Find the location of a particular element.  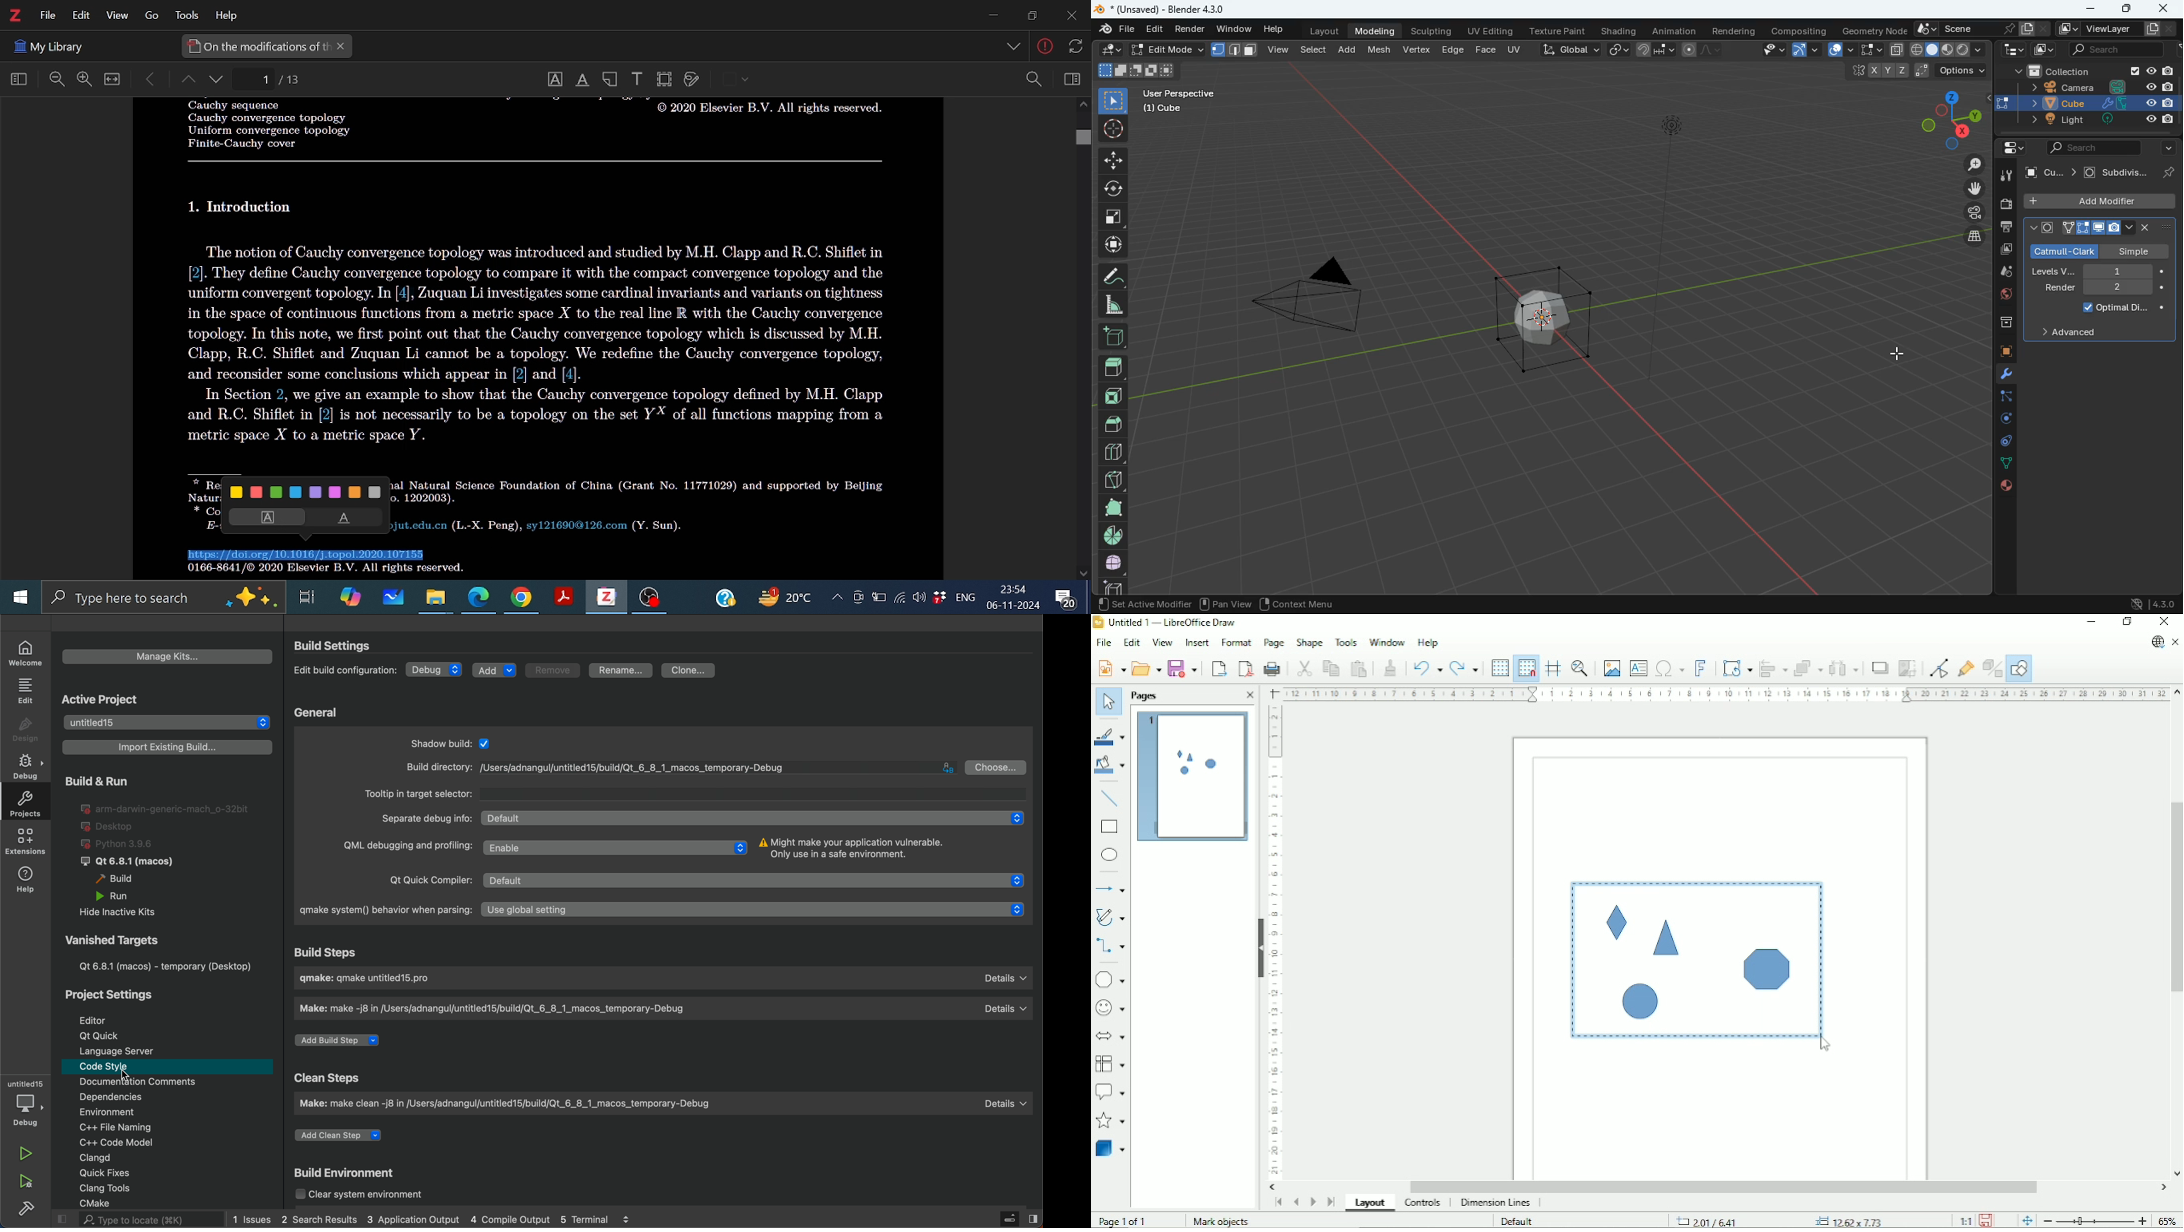

Preview is located at coordinates (1192, 778).